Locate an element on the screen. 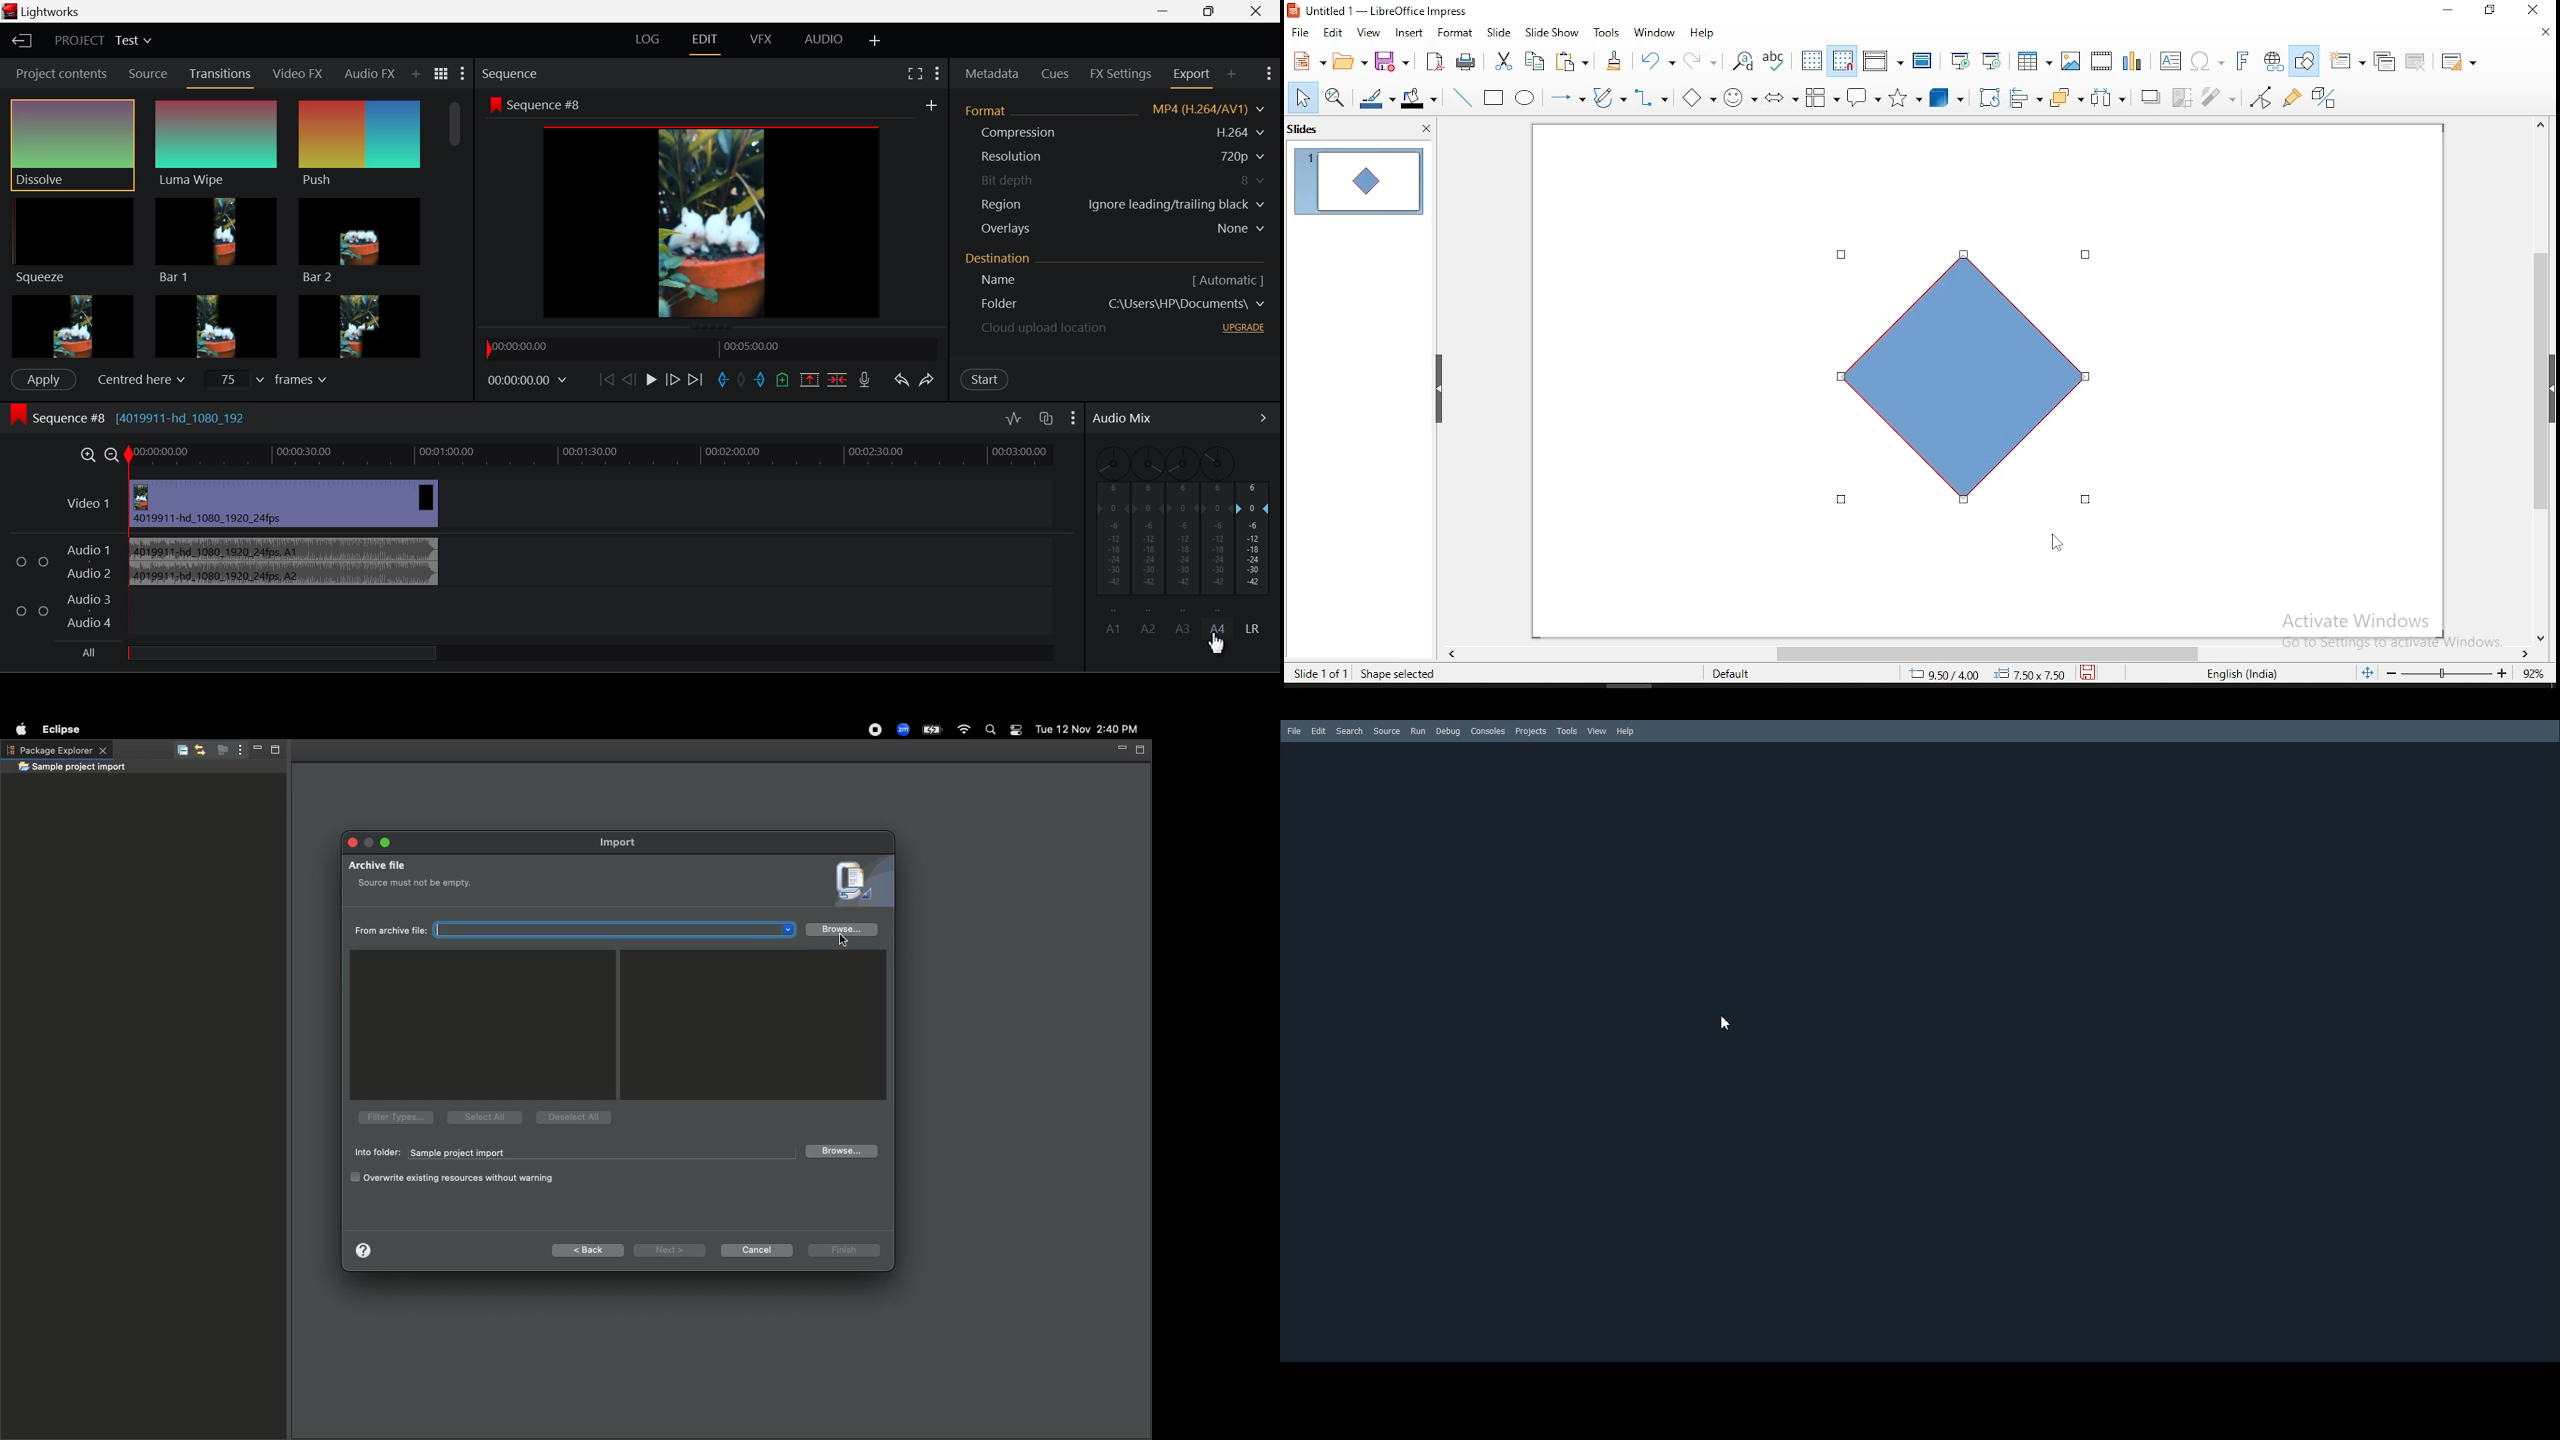   is located at coordinates (2243, 61).